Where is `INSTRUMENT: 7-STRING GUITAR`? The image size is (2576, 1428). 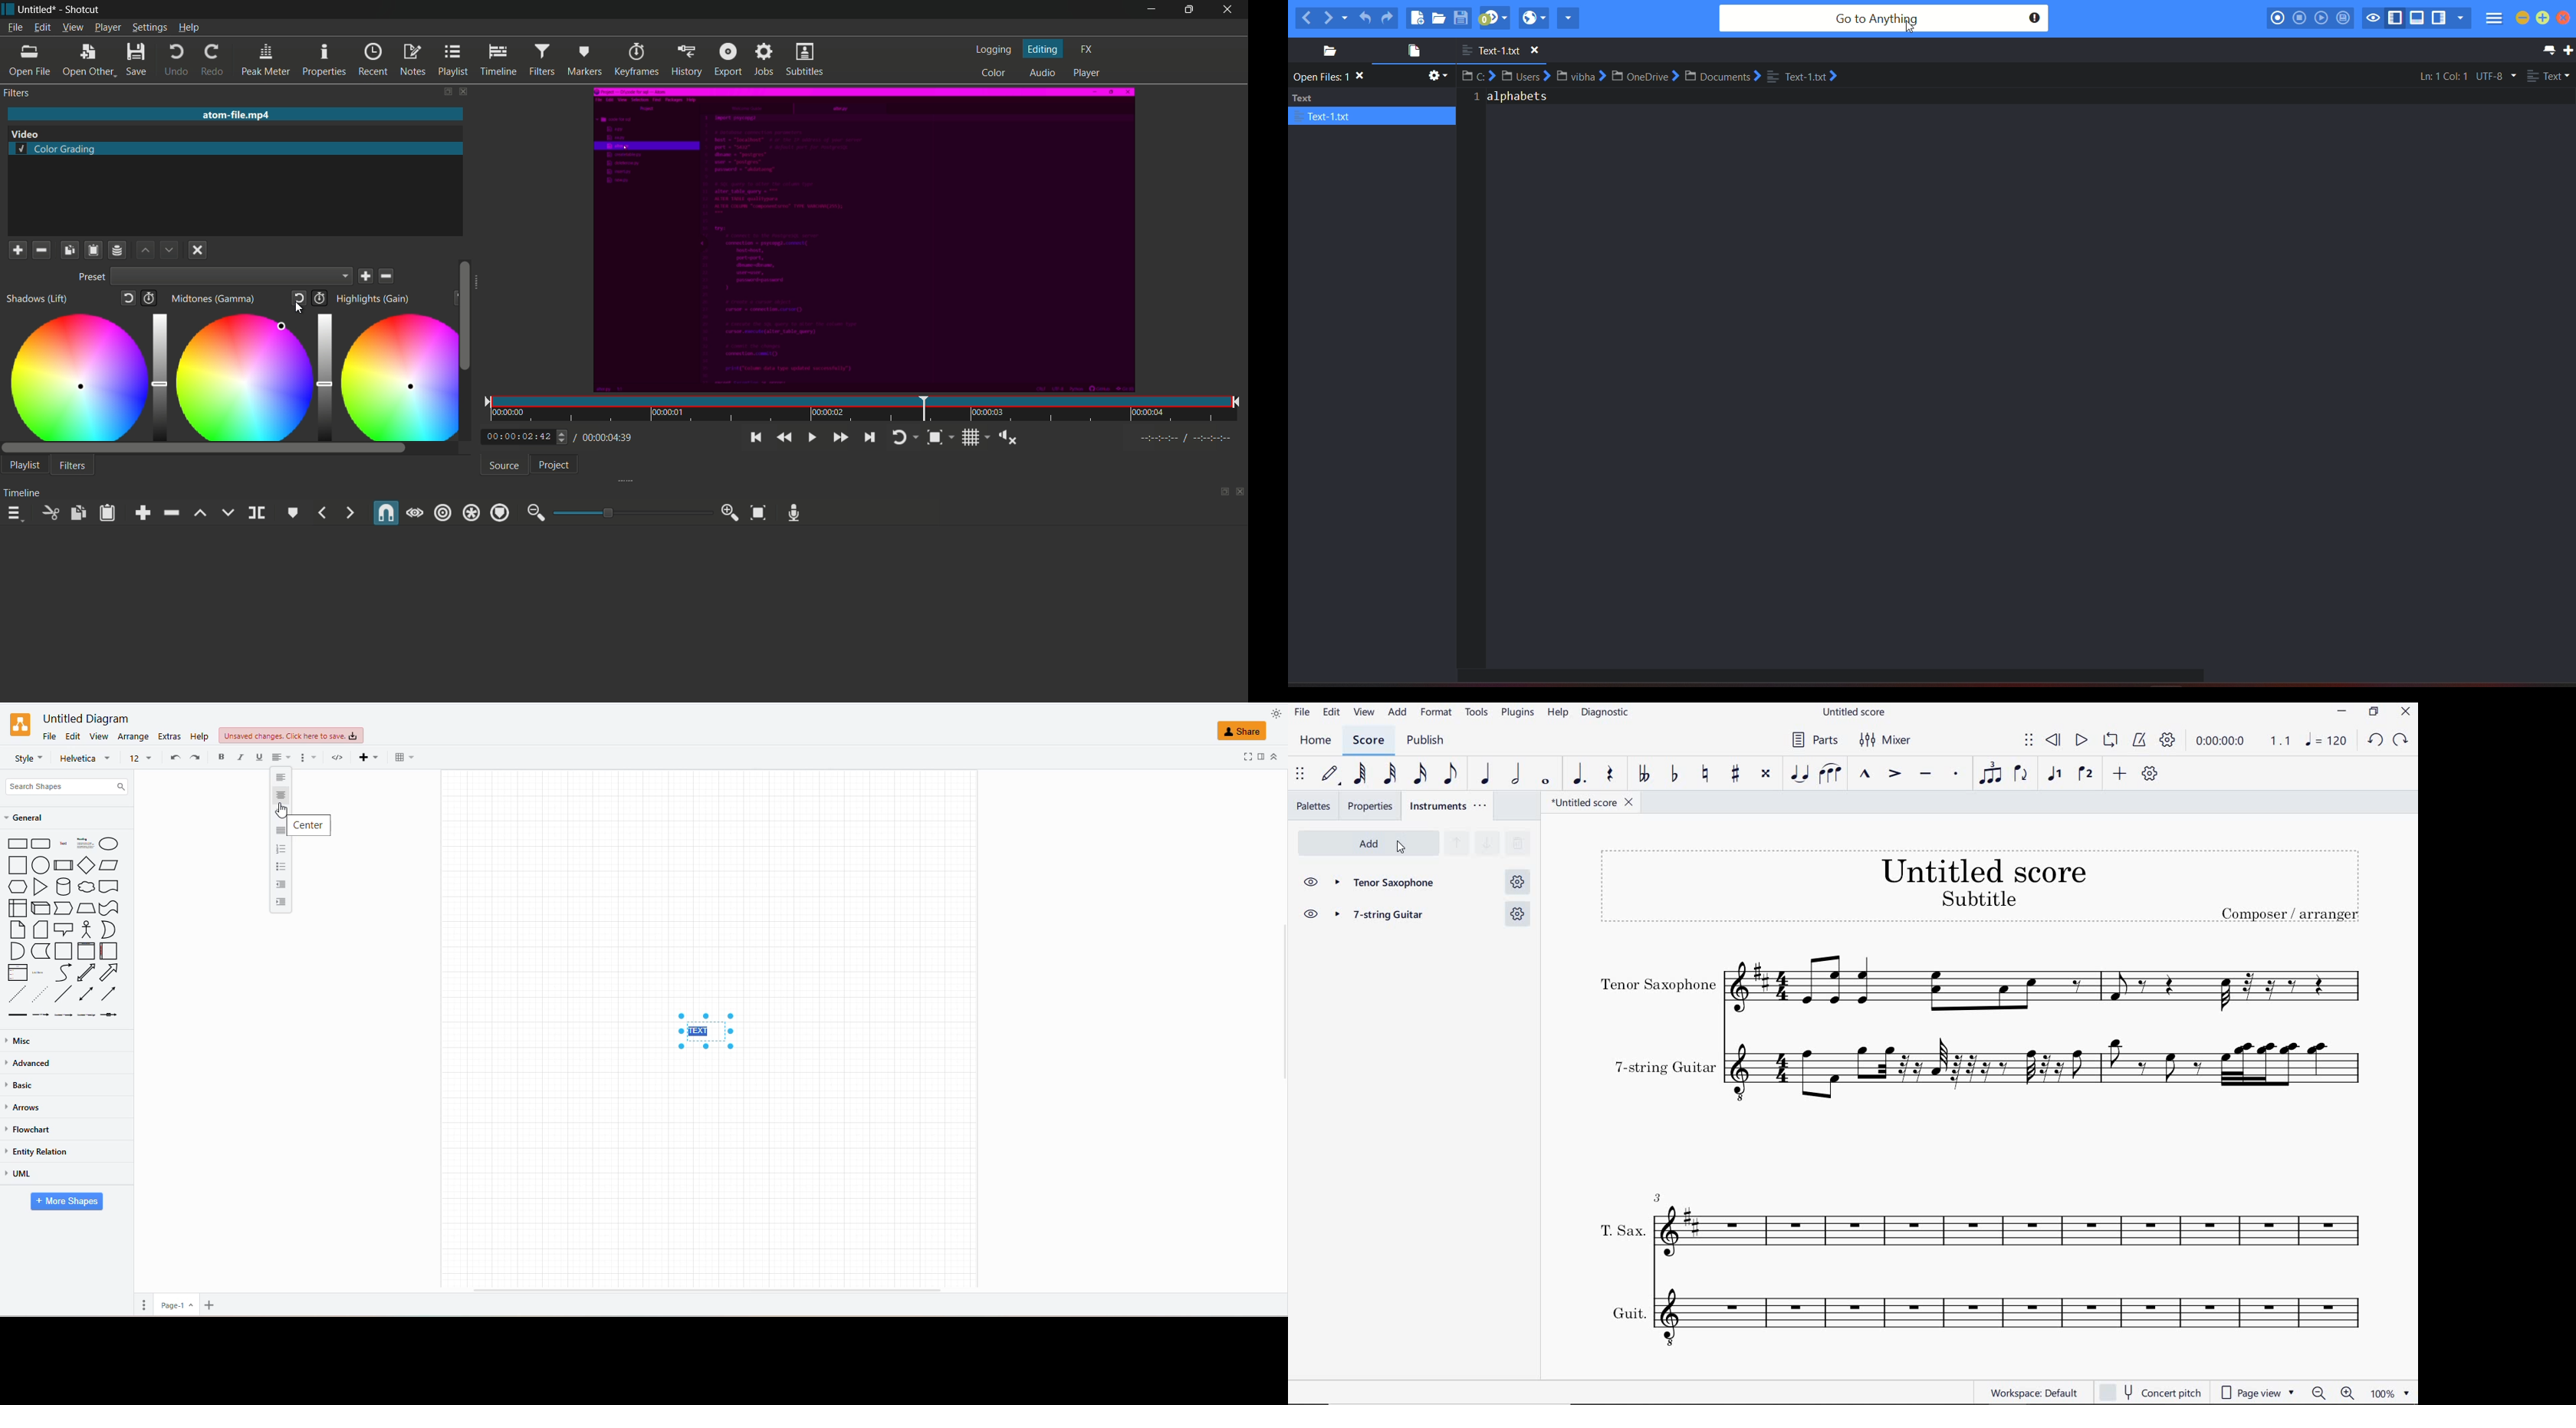
INSTRUMENT: 7-STRING GUITAR is located at coordinates (1989, 1071).